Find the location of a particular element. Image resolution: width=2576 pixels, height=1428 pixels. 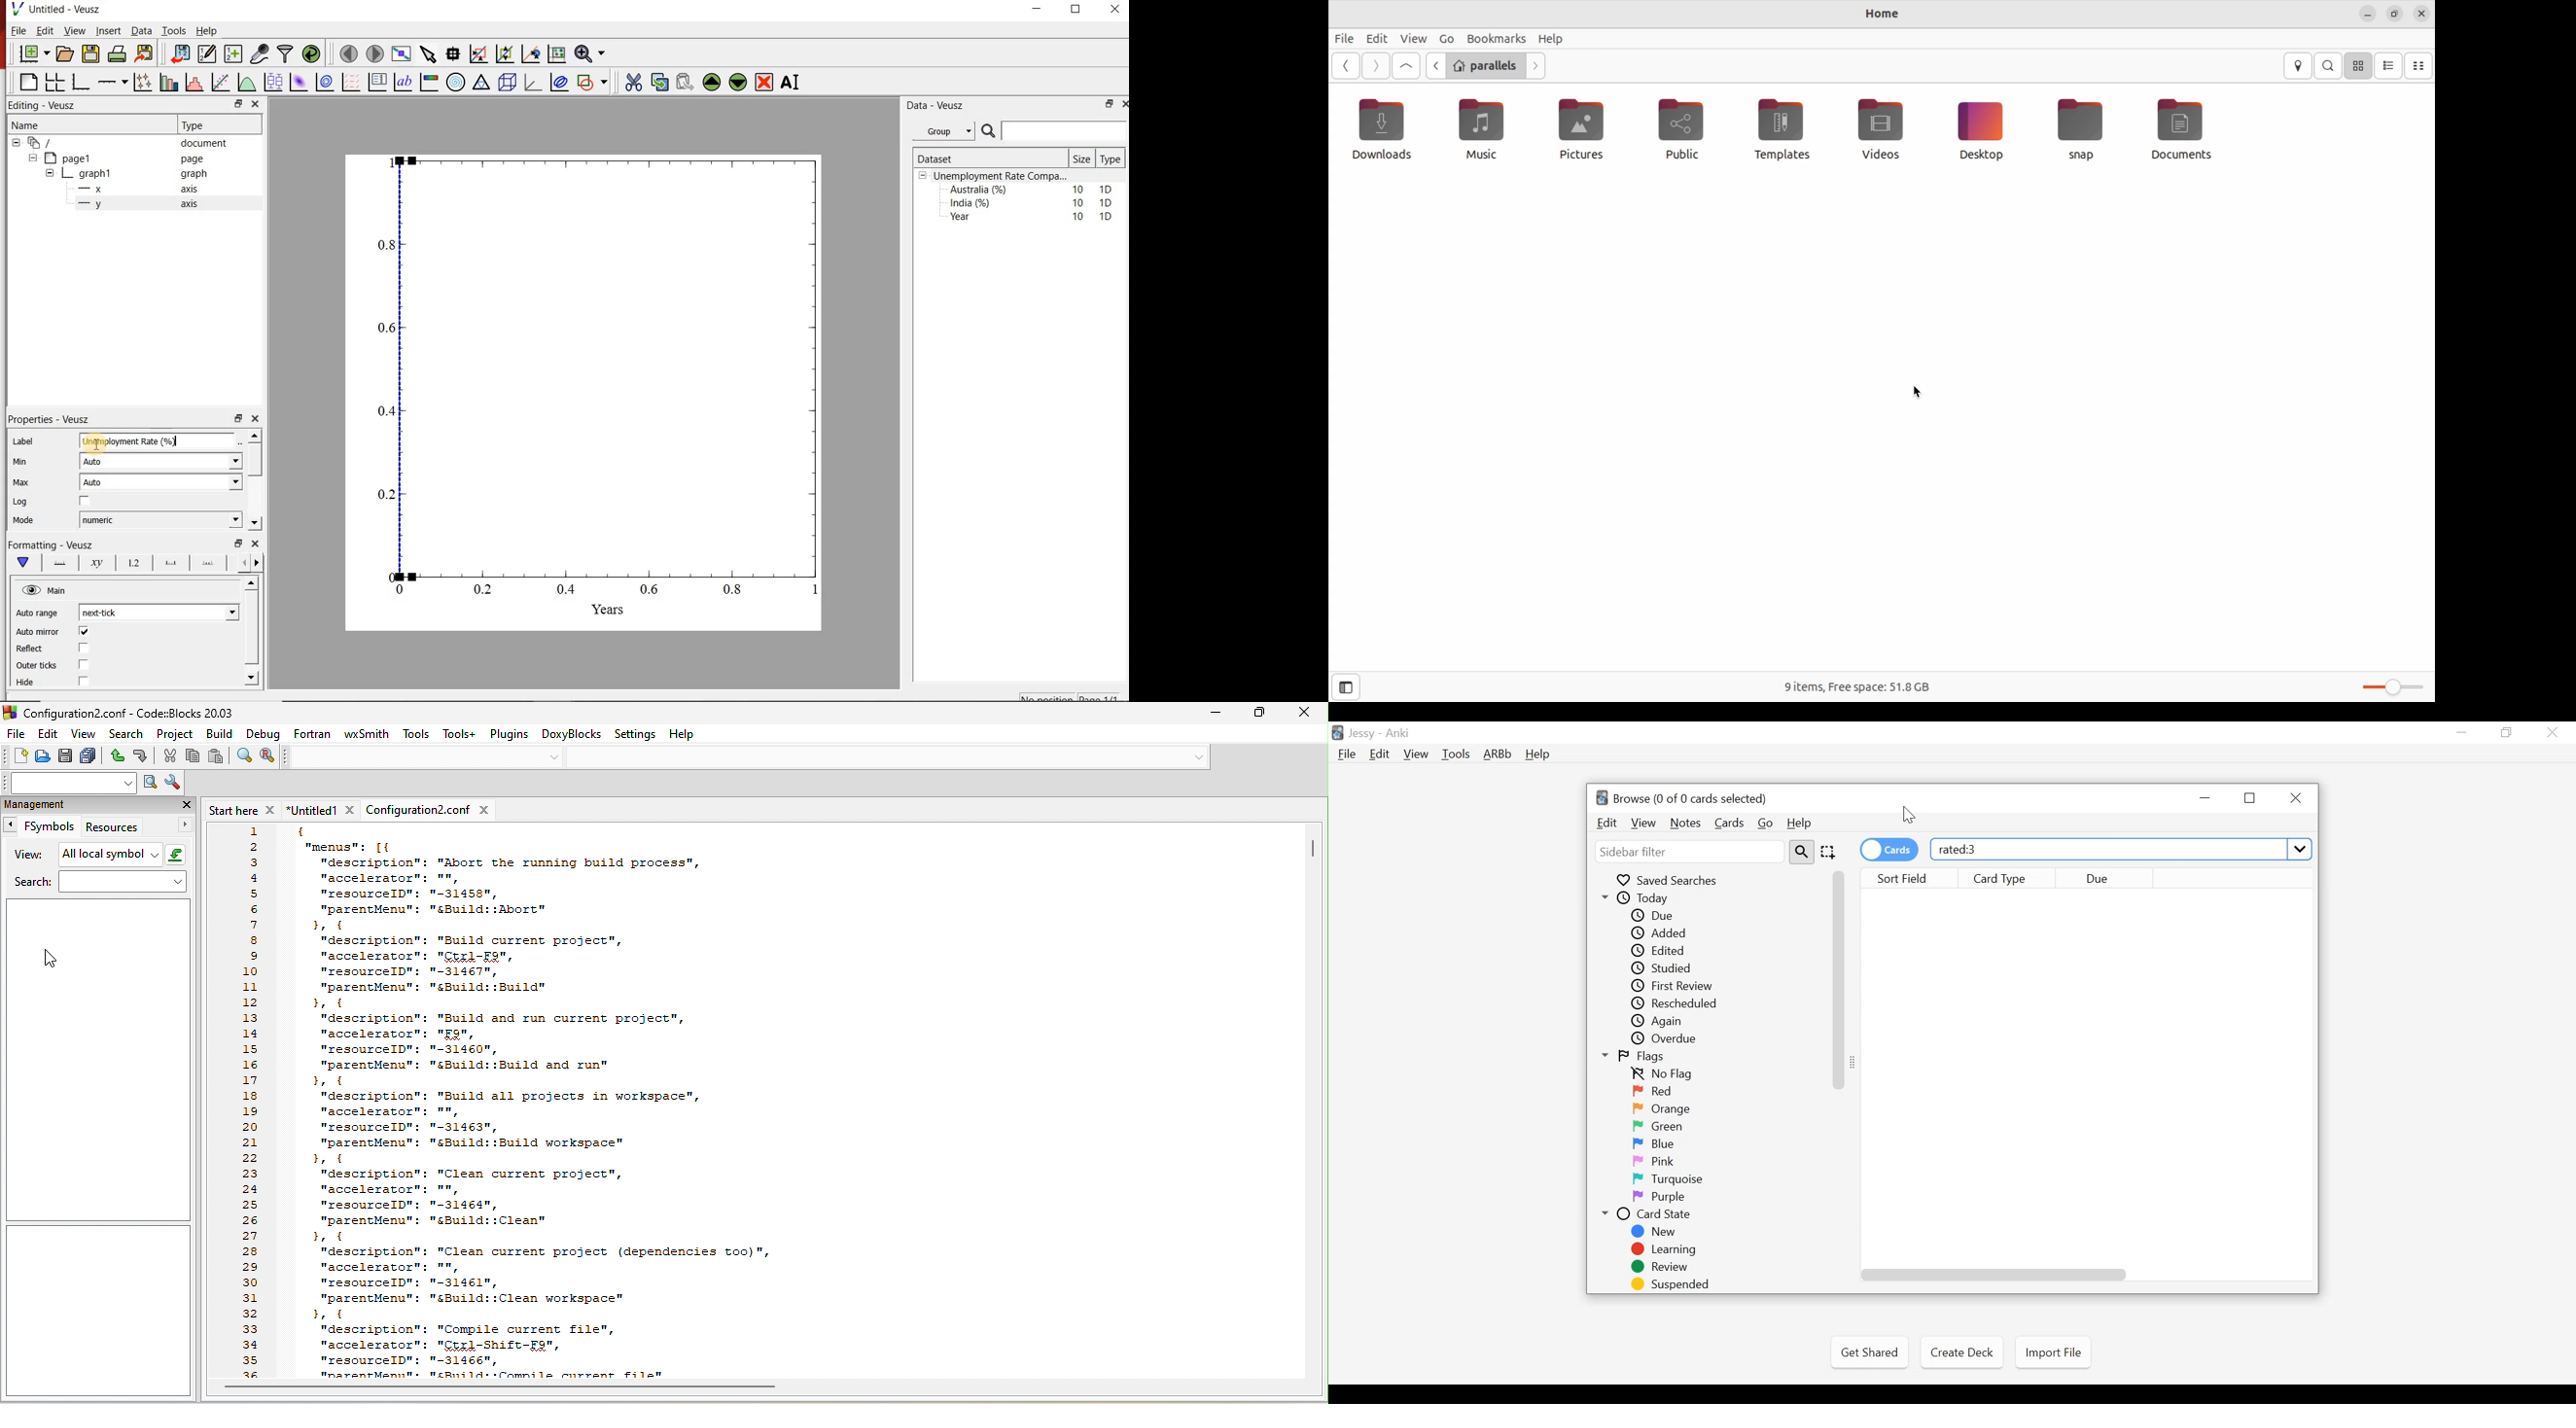

fsymbols is located at coordinates (38, 825).